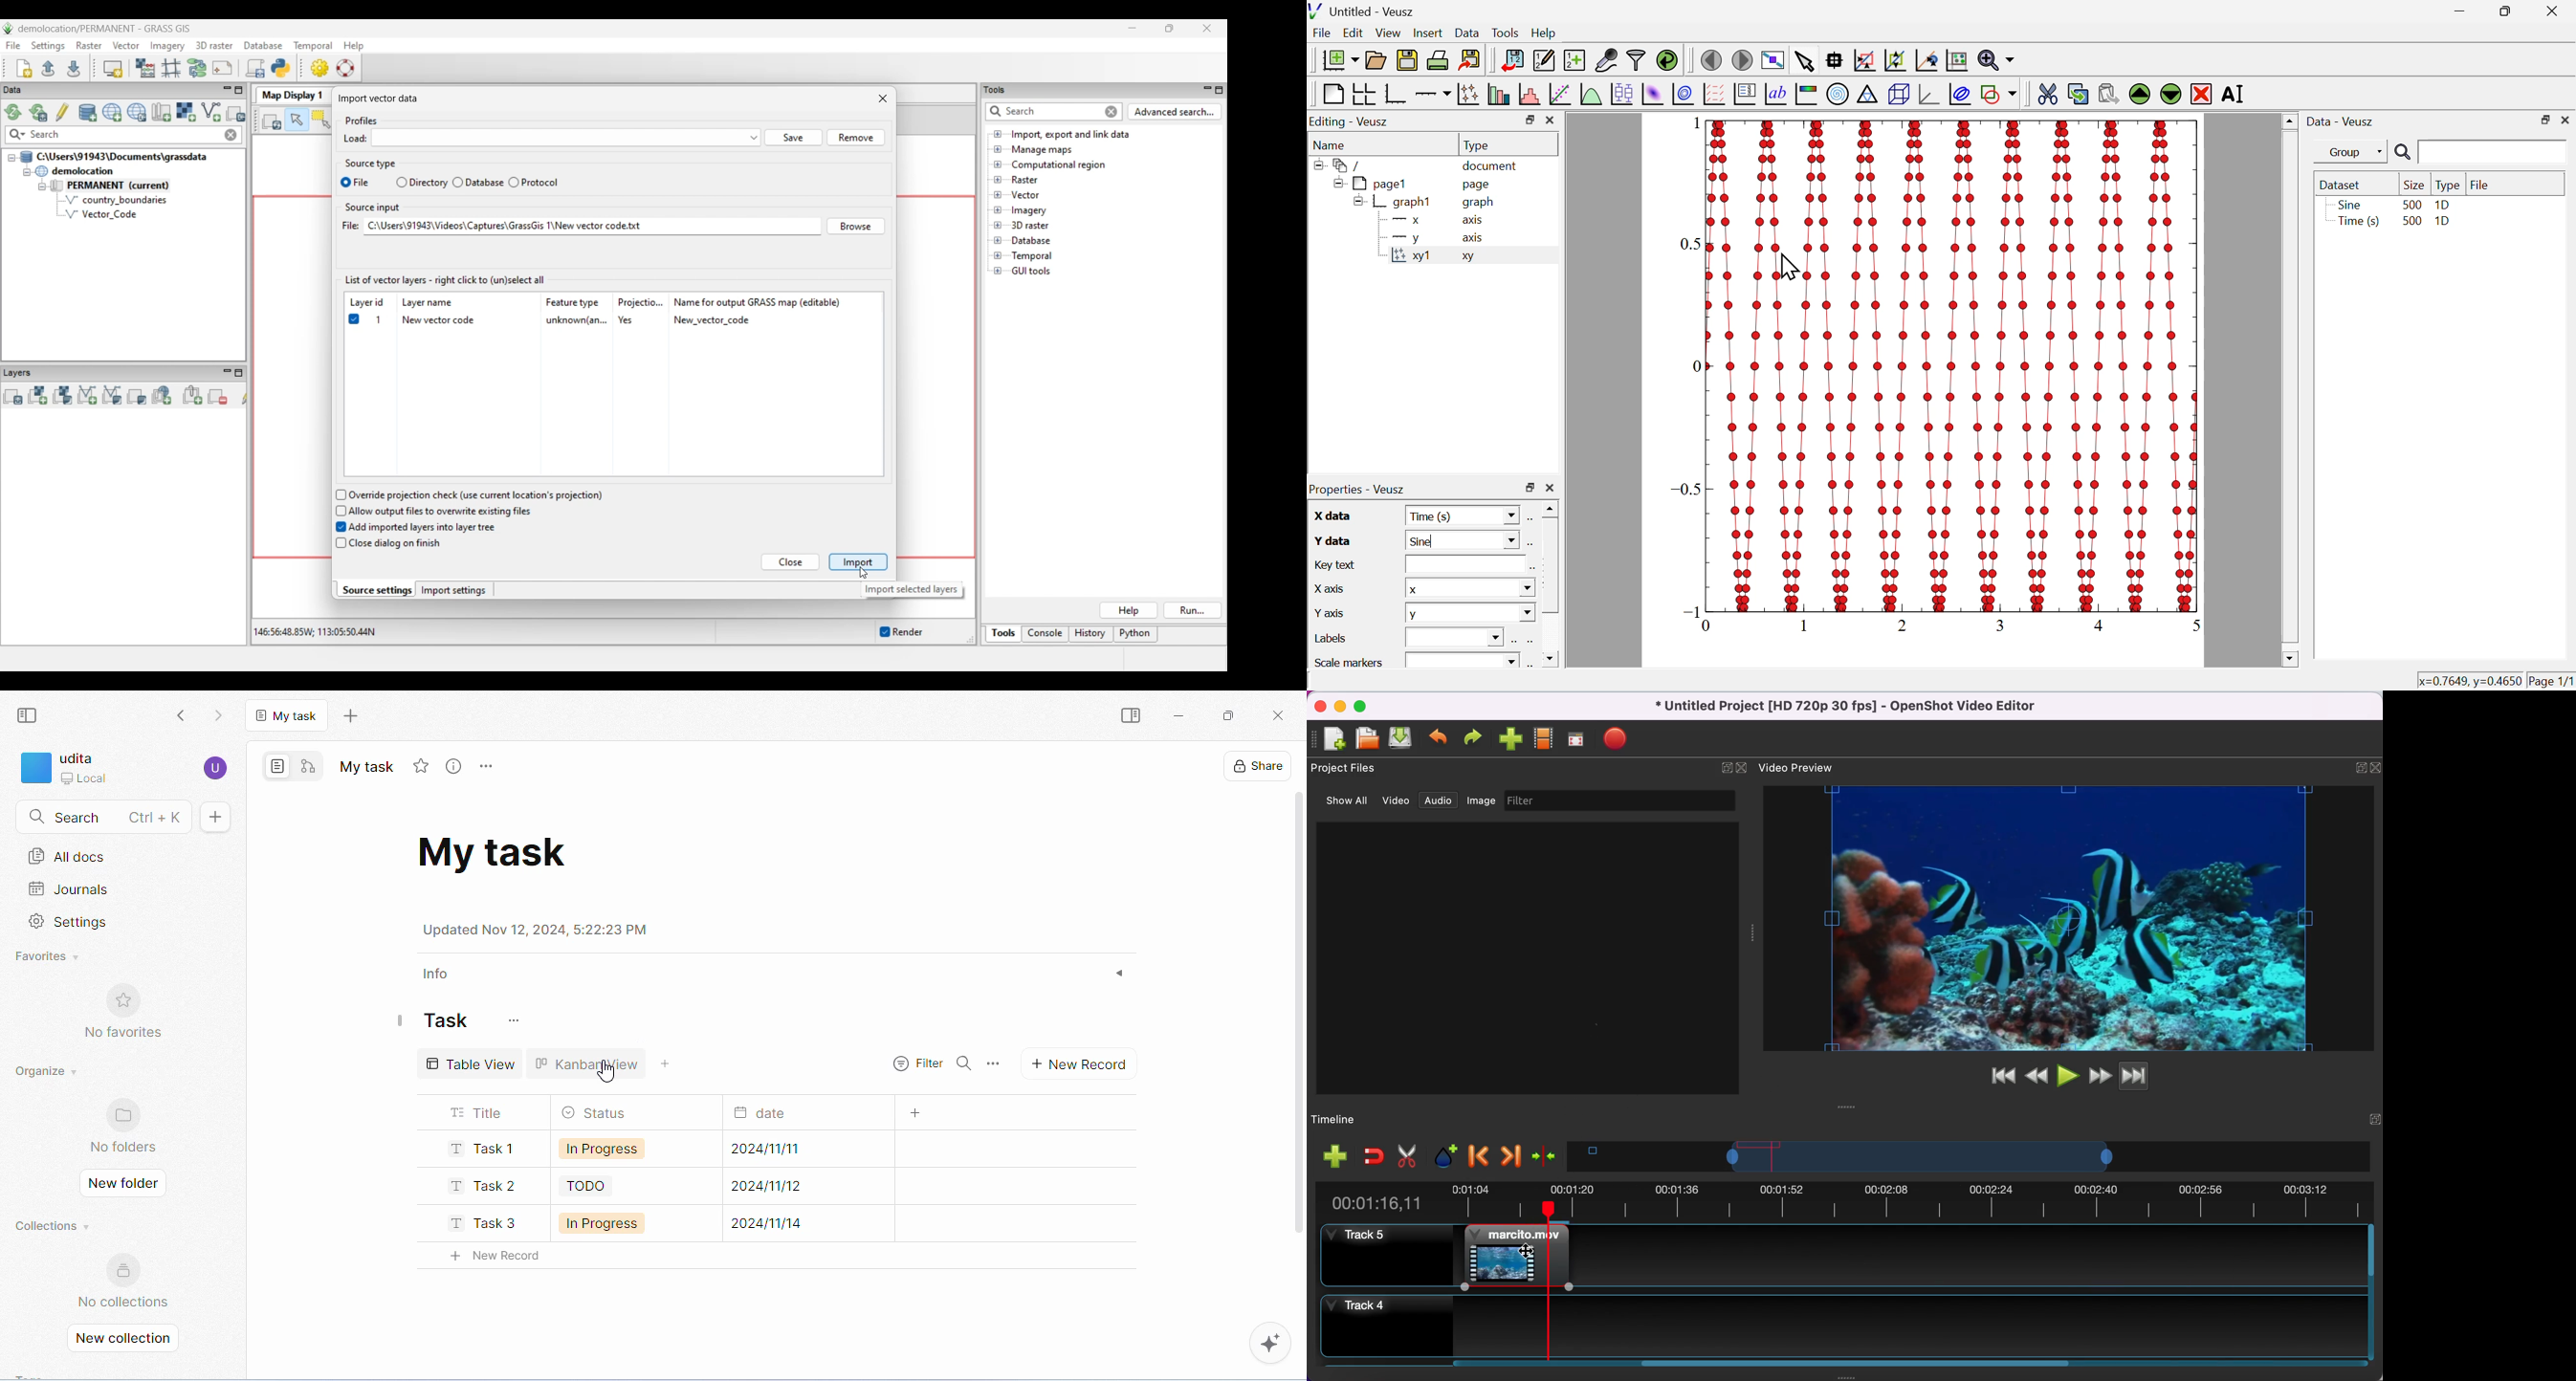  What do you see at coordinates (1956, 61) in the screenshot?
I see `rest graph axes` at bounding box center [1956, 61].